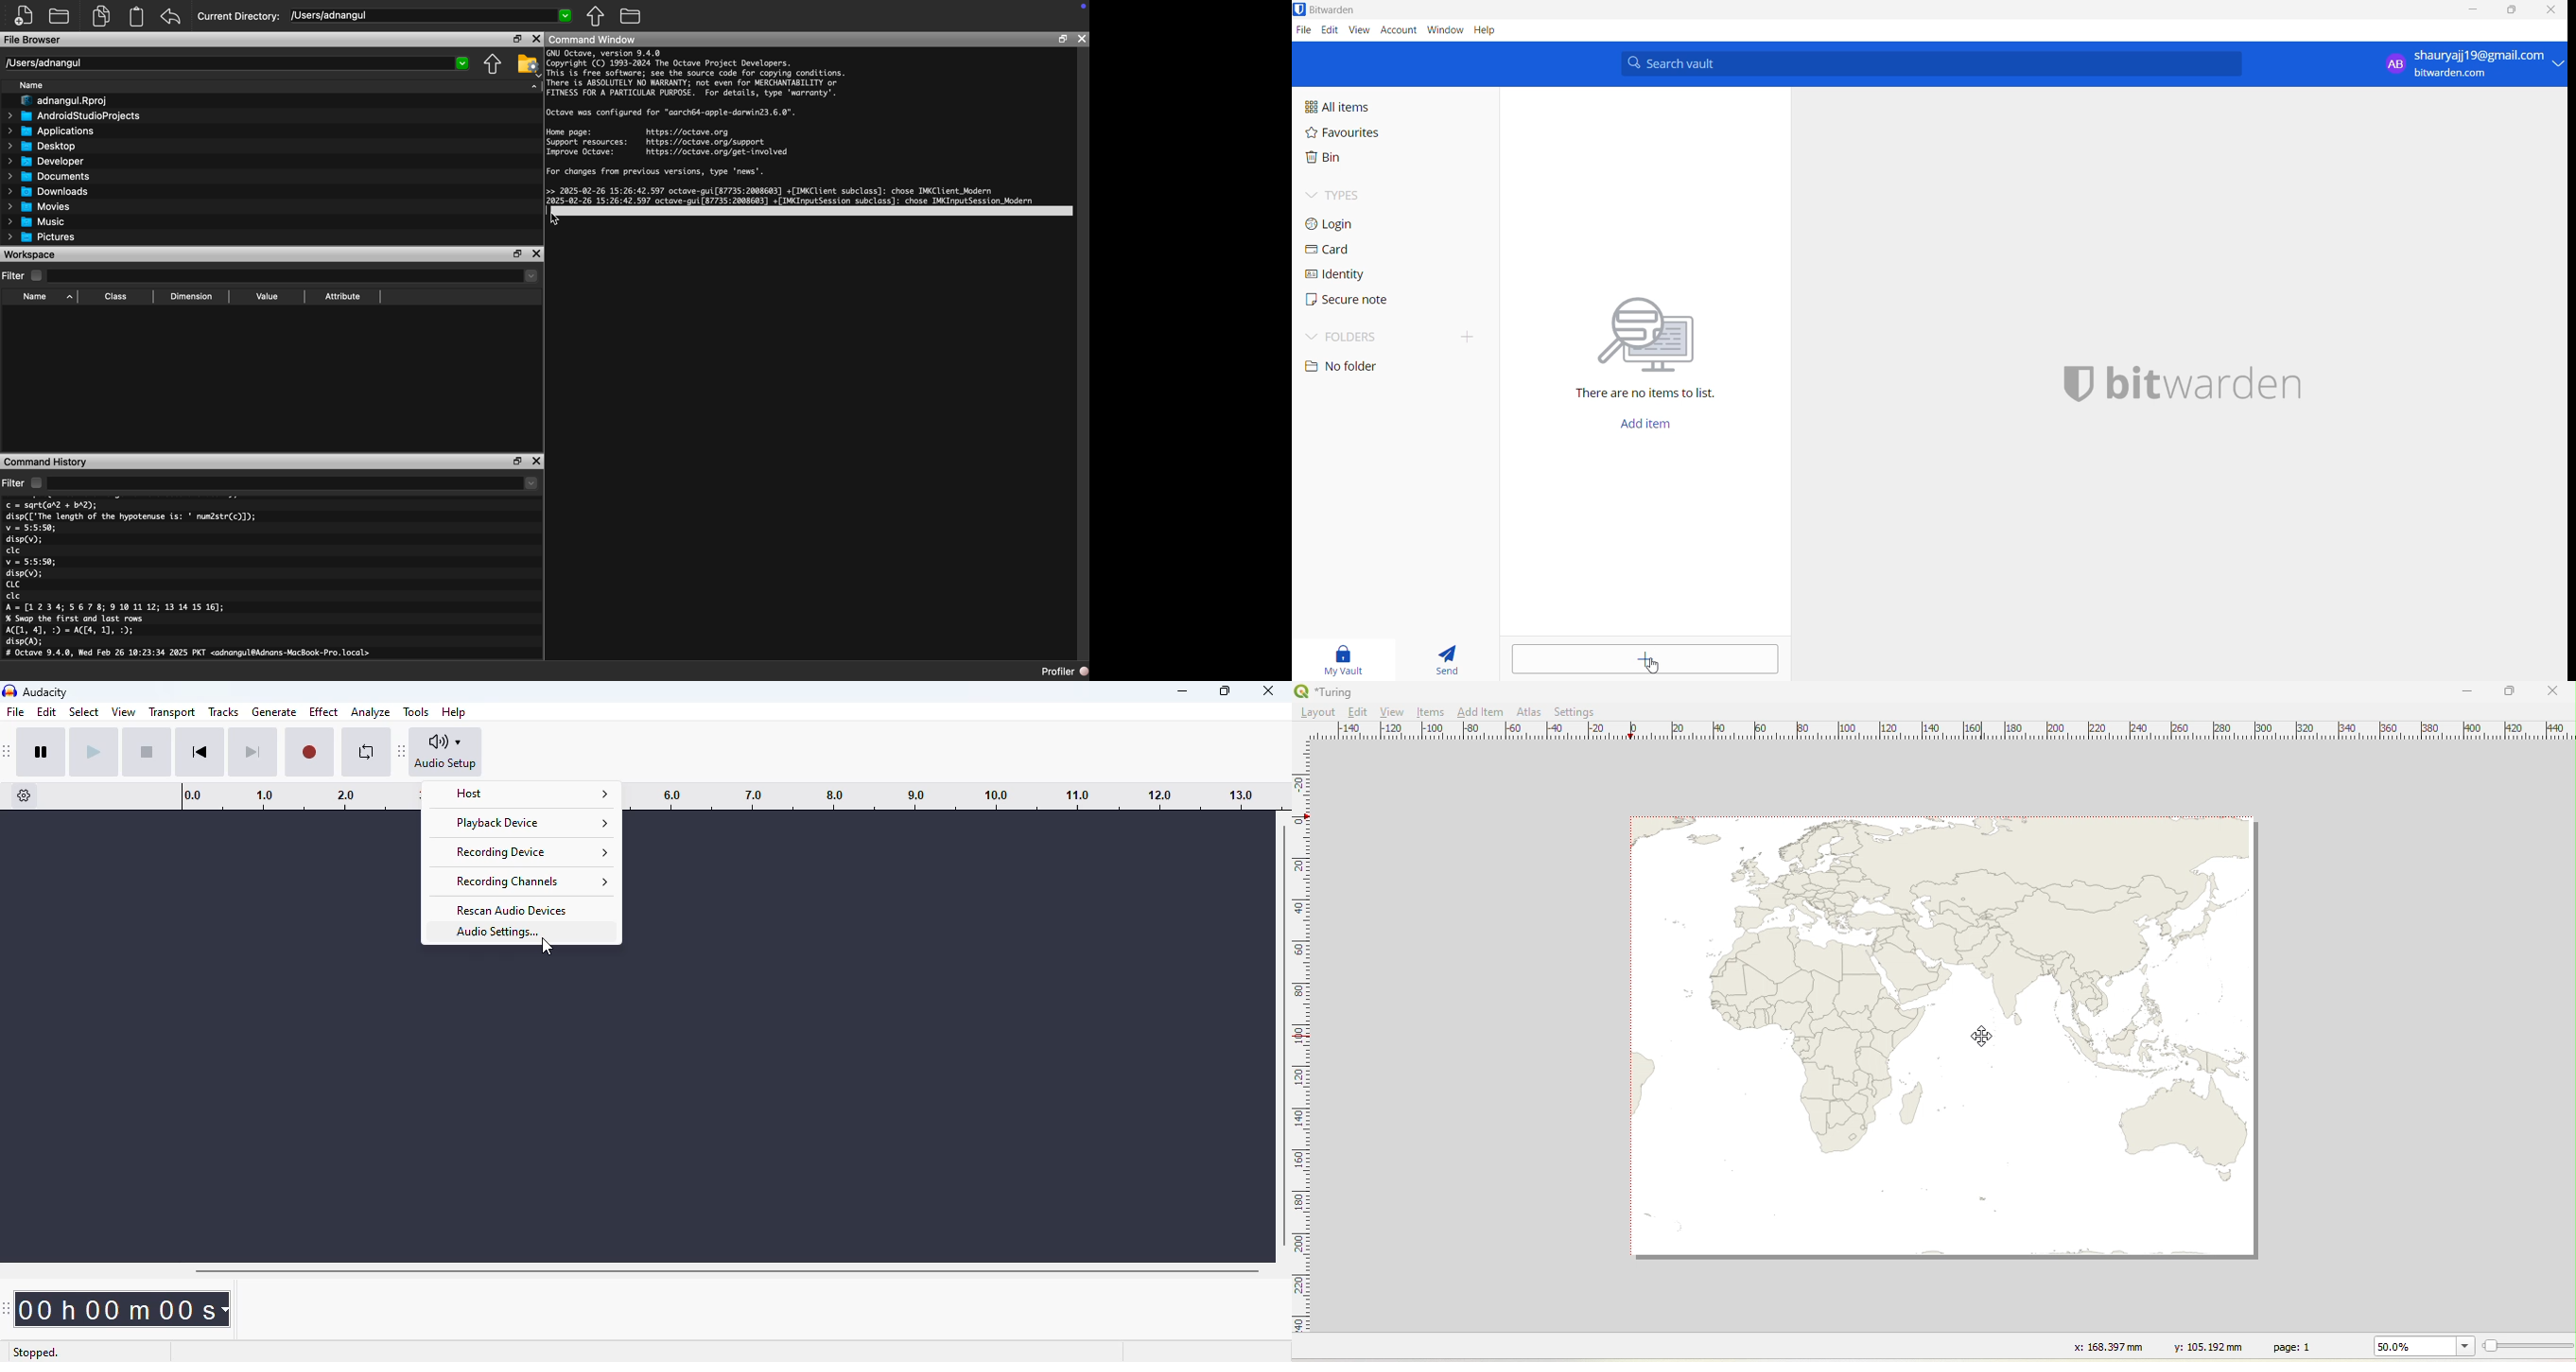 The image size is (2576, 1372). I want to click on edit, so click(1329, 31).